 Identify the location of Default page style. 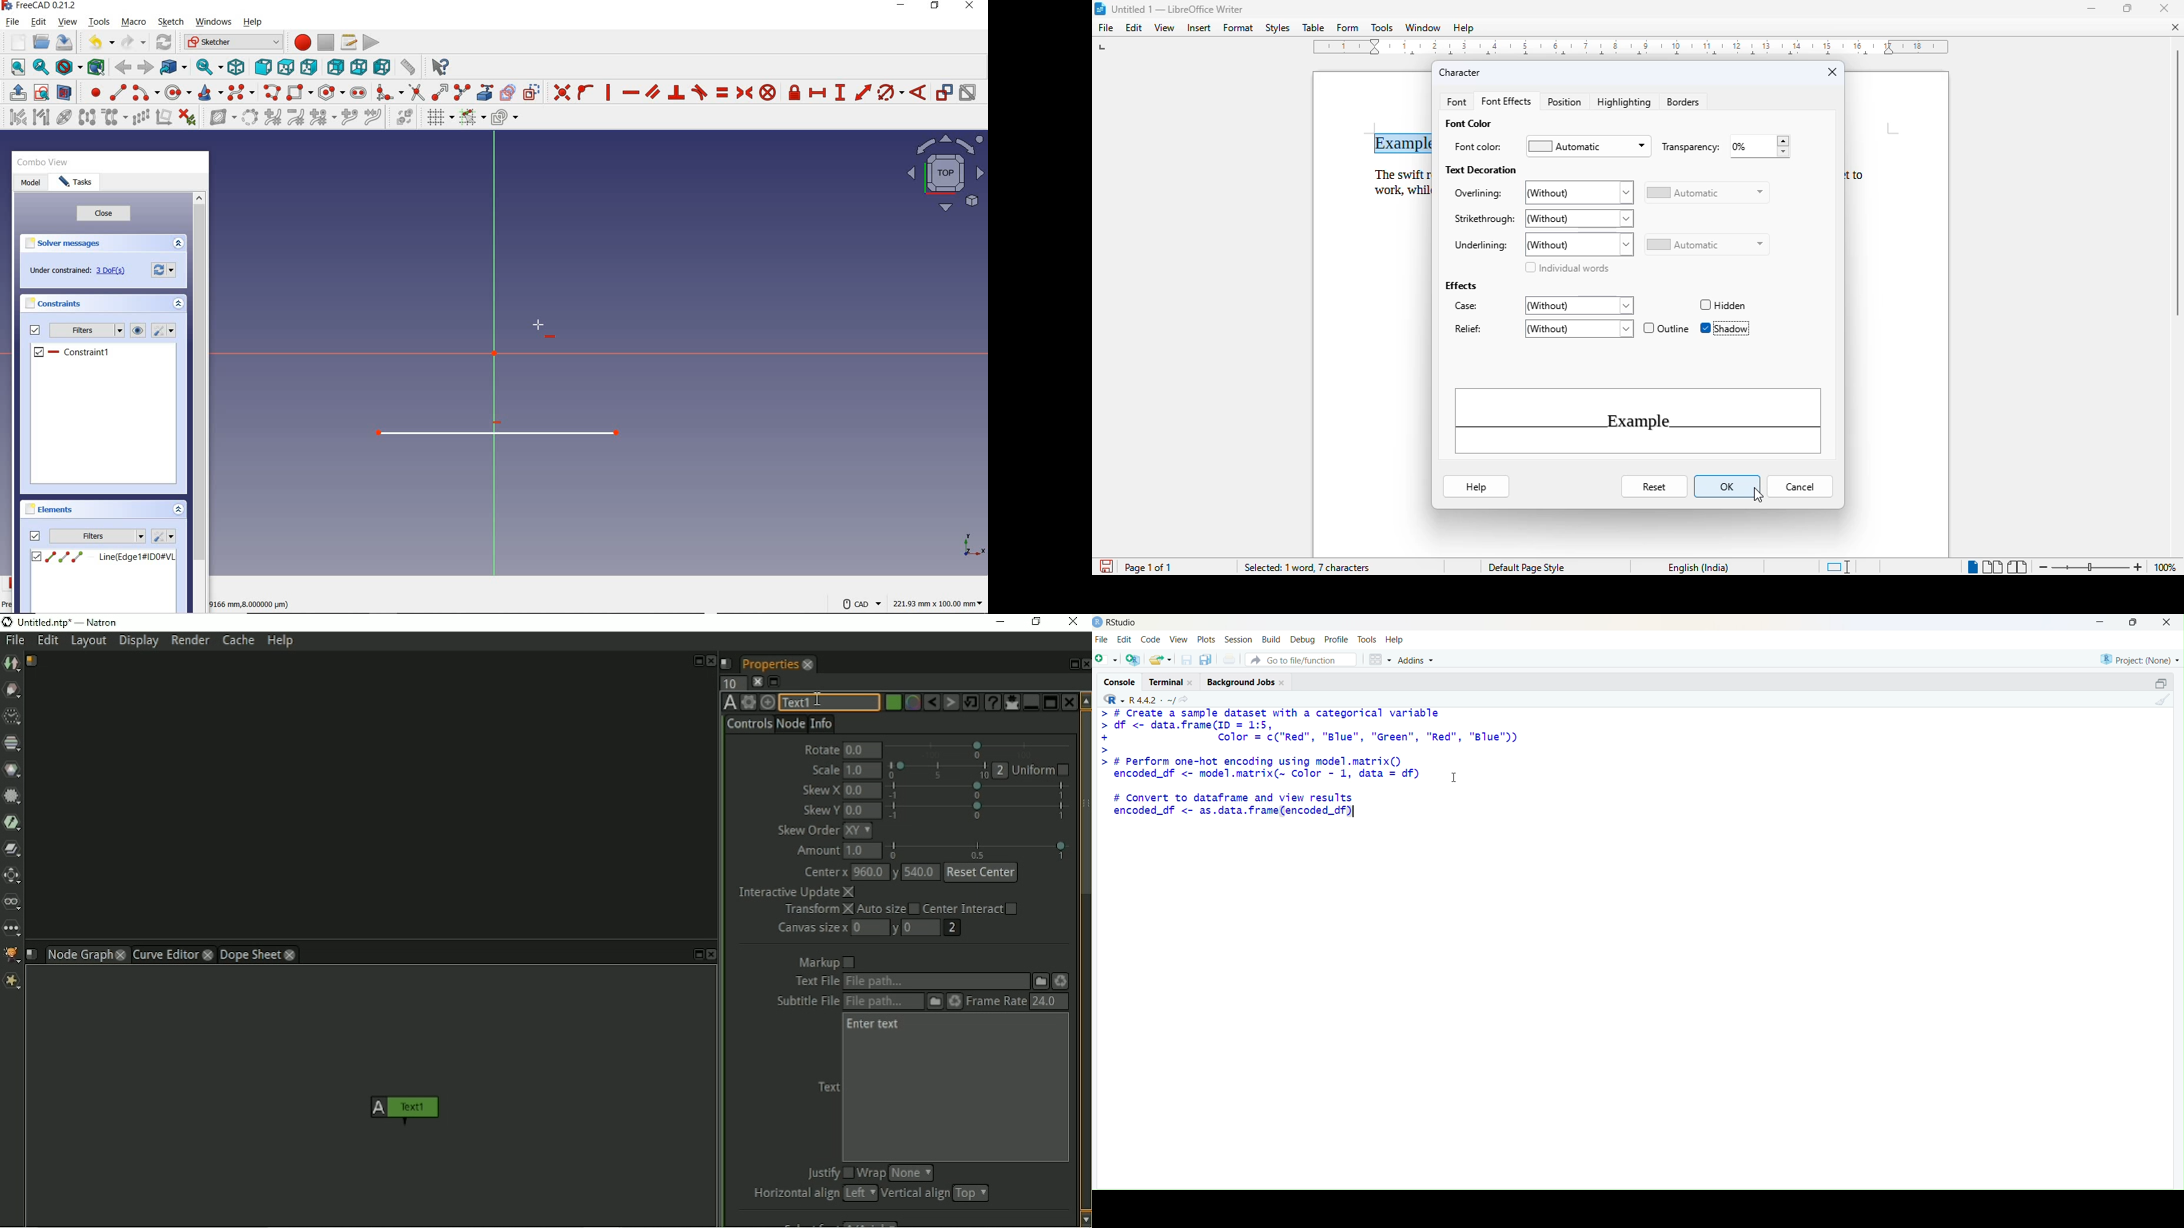
(1526, 568).